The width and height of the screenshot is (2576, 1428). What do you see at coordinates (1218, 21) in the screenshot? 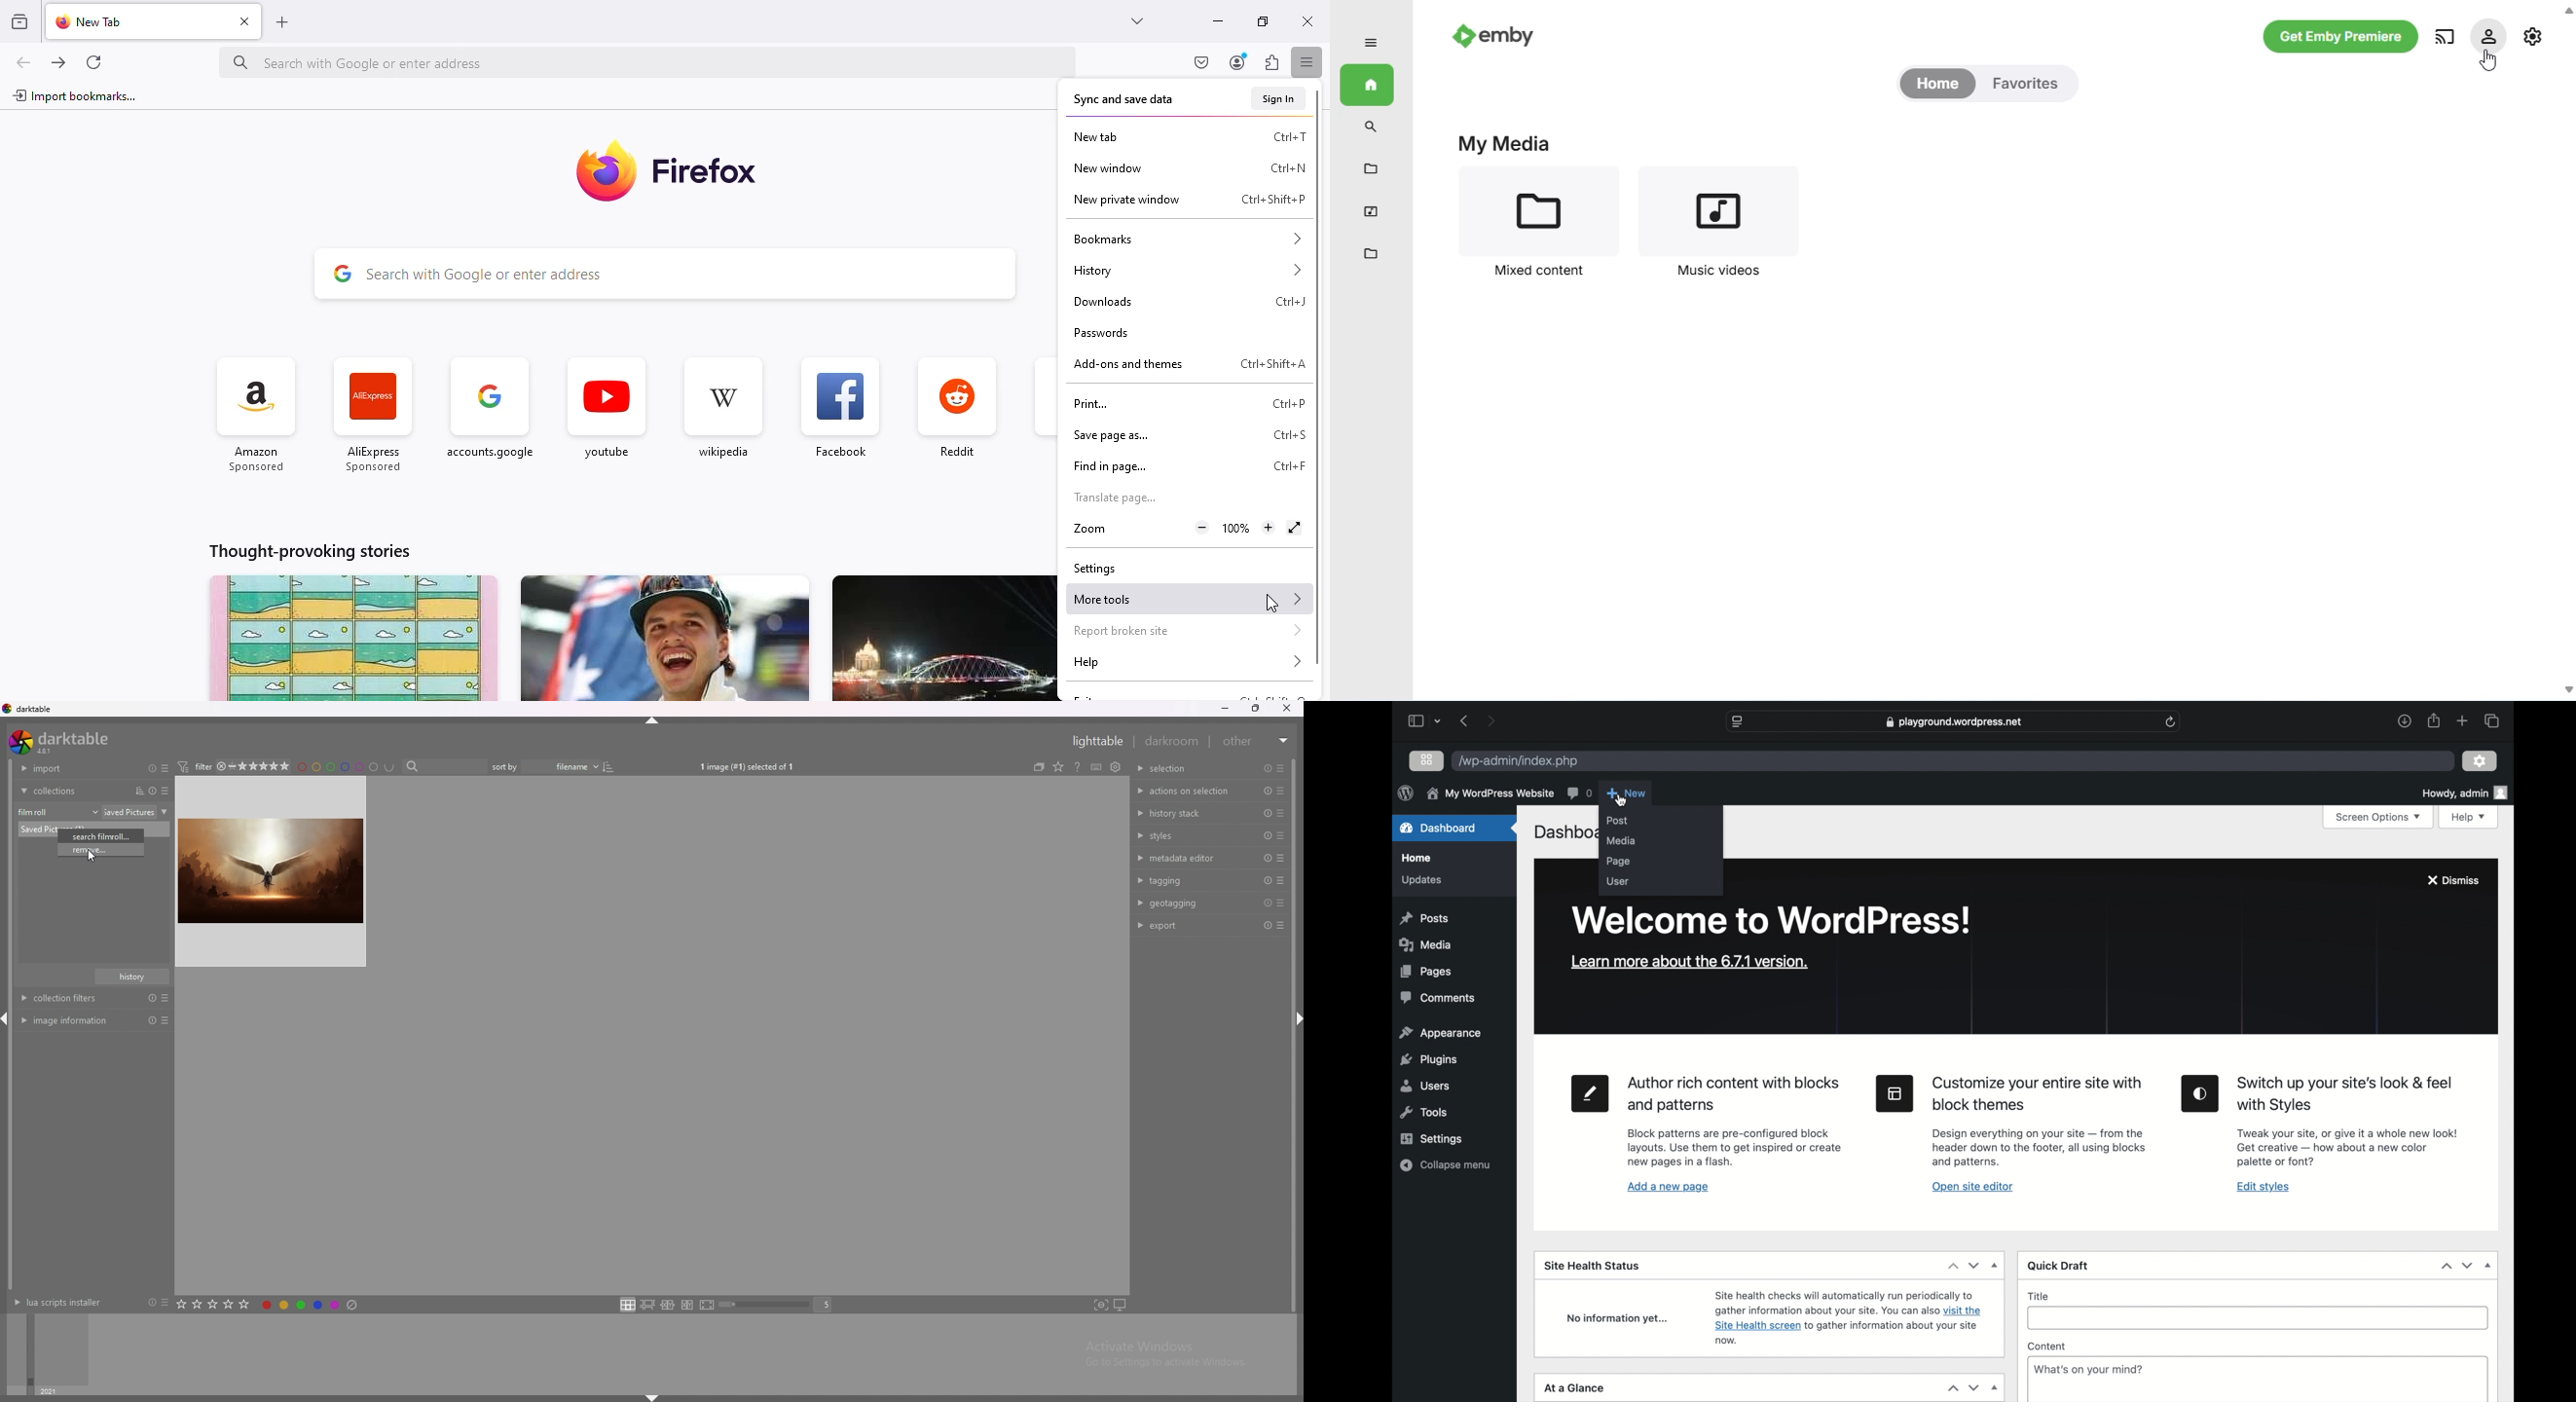
I see `minimize` at bounding box center [1218, 21].